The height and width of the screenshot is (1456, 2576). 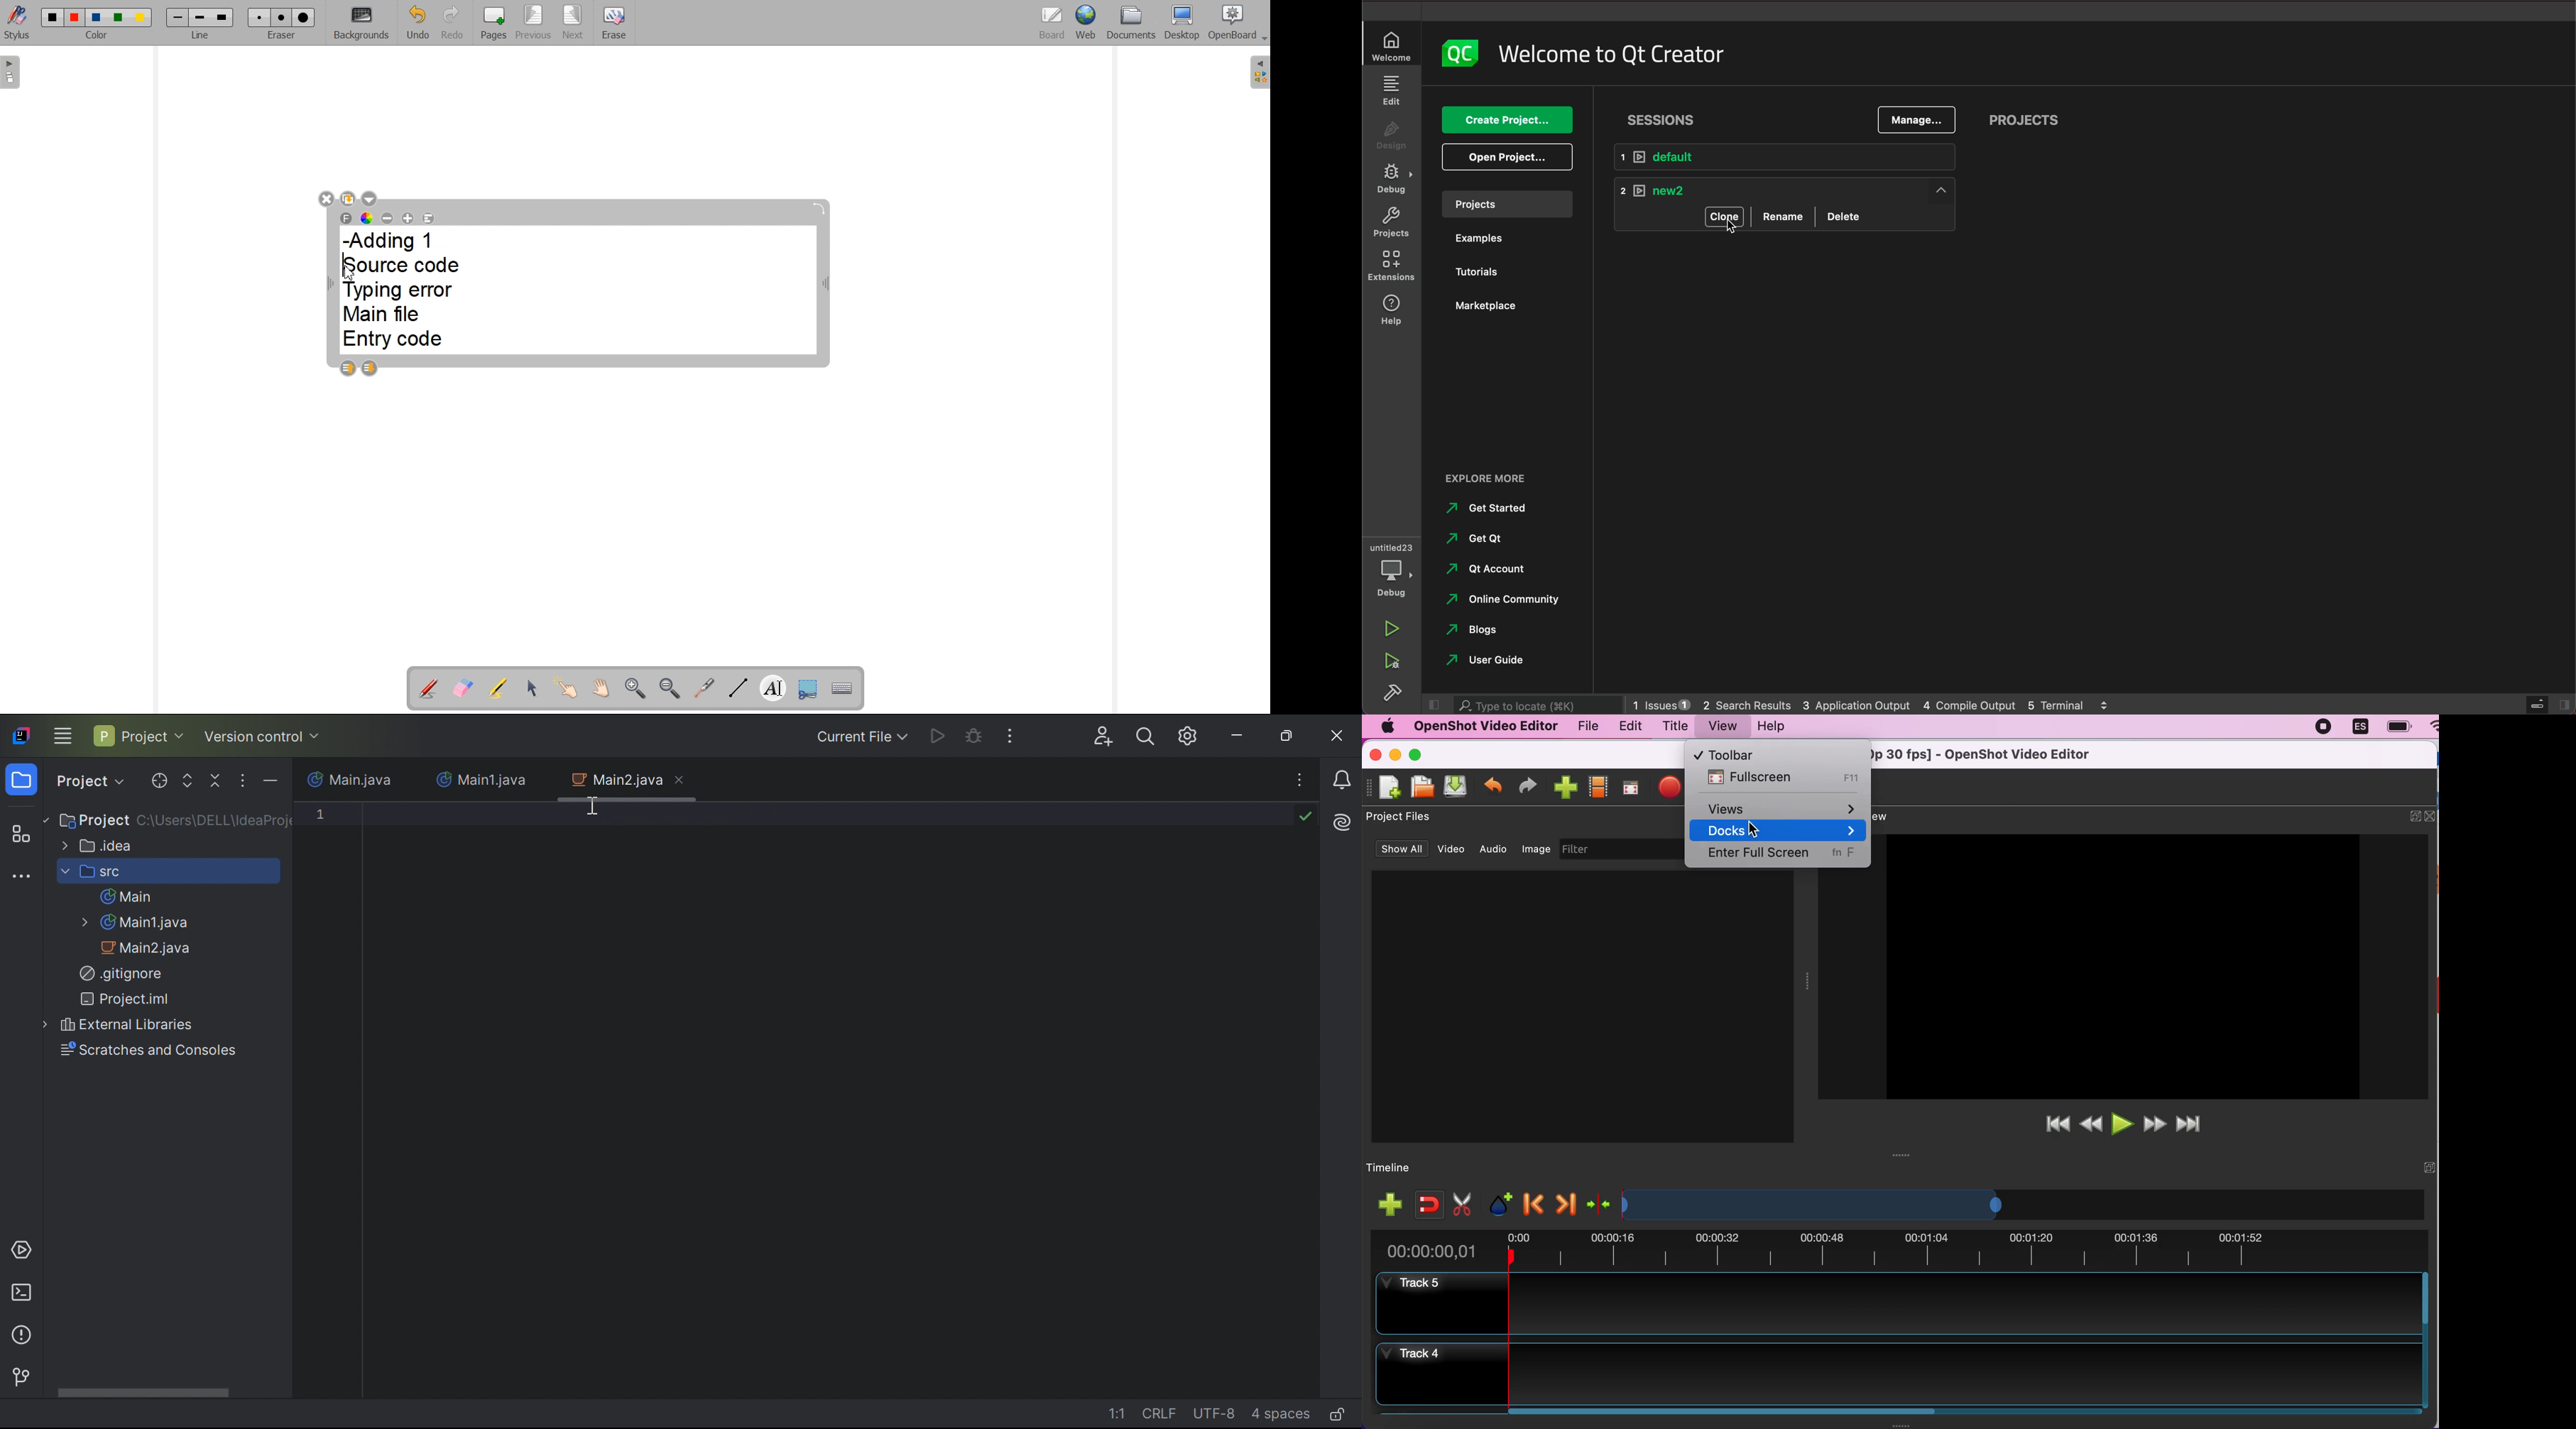 I want to click on Line, so click(x=201, y=36).